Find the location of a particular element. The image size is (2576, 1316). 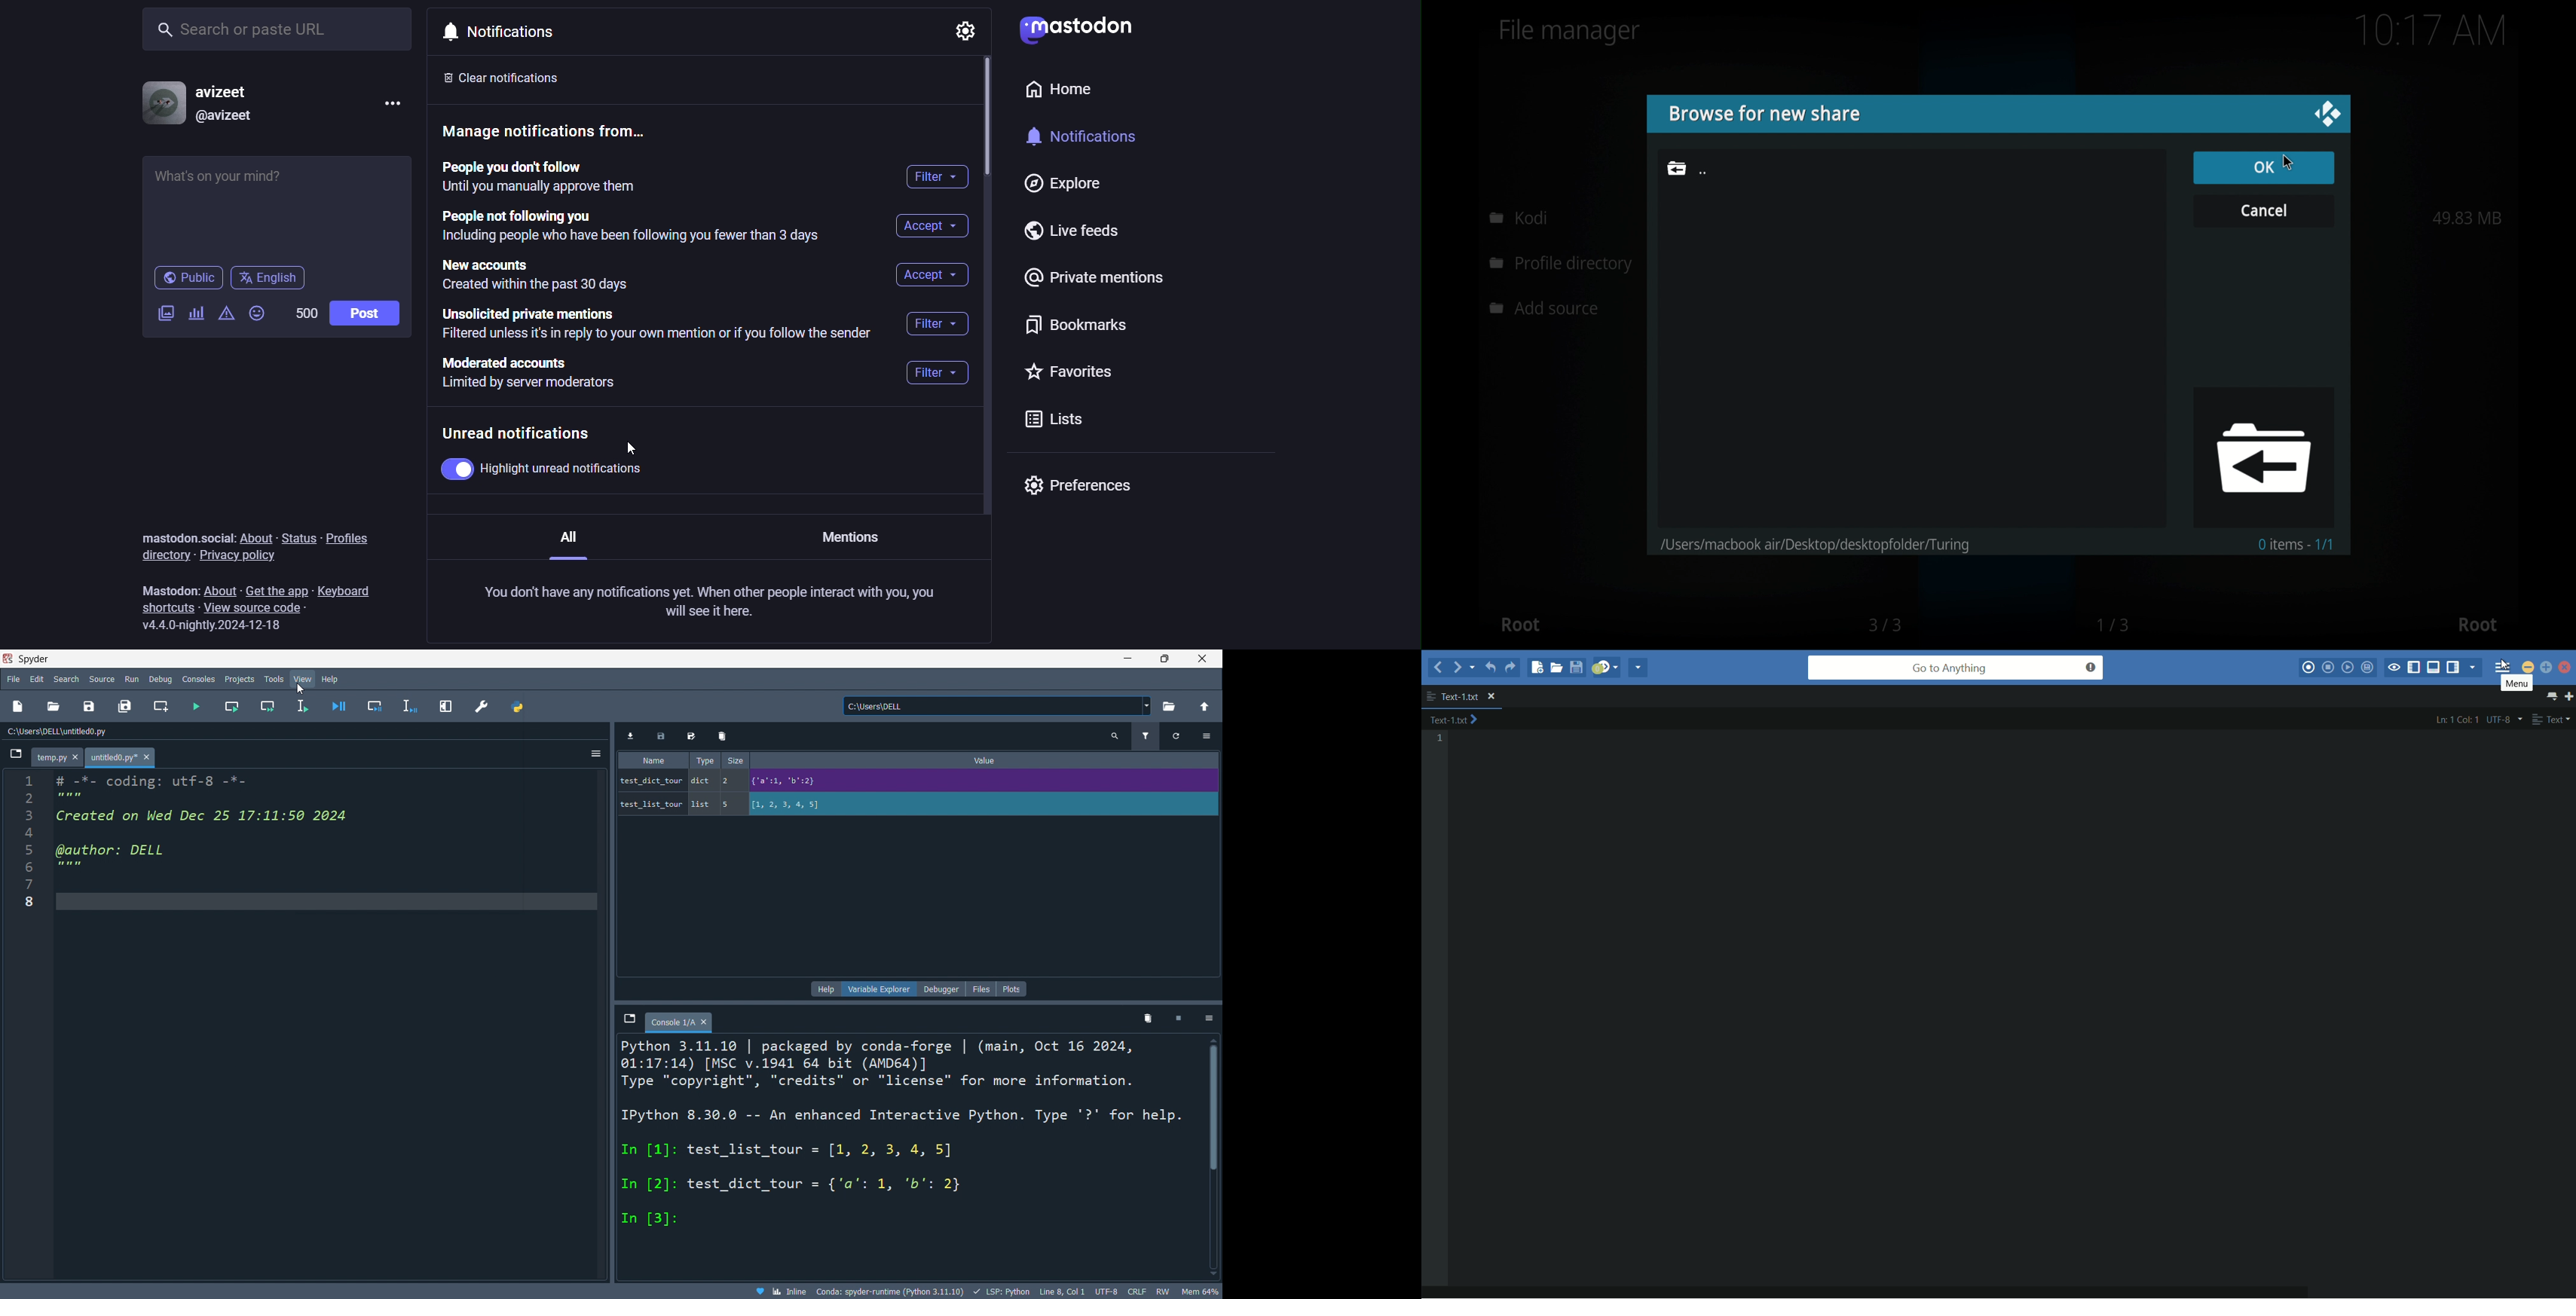

language is located at coordinates (270, 280).